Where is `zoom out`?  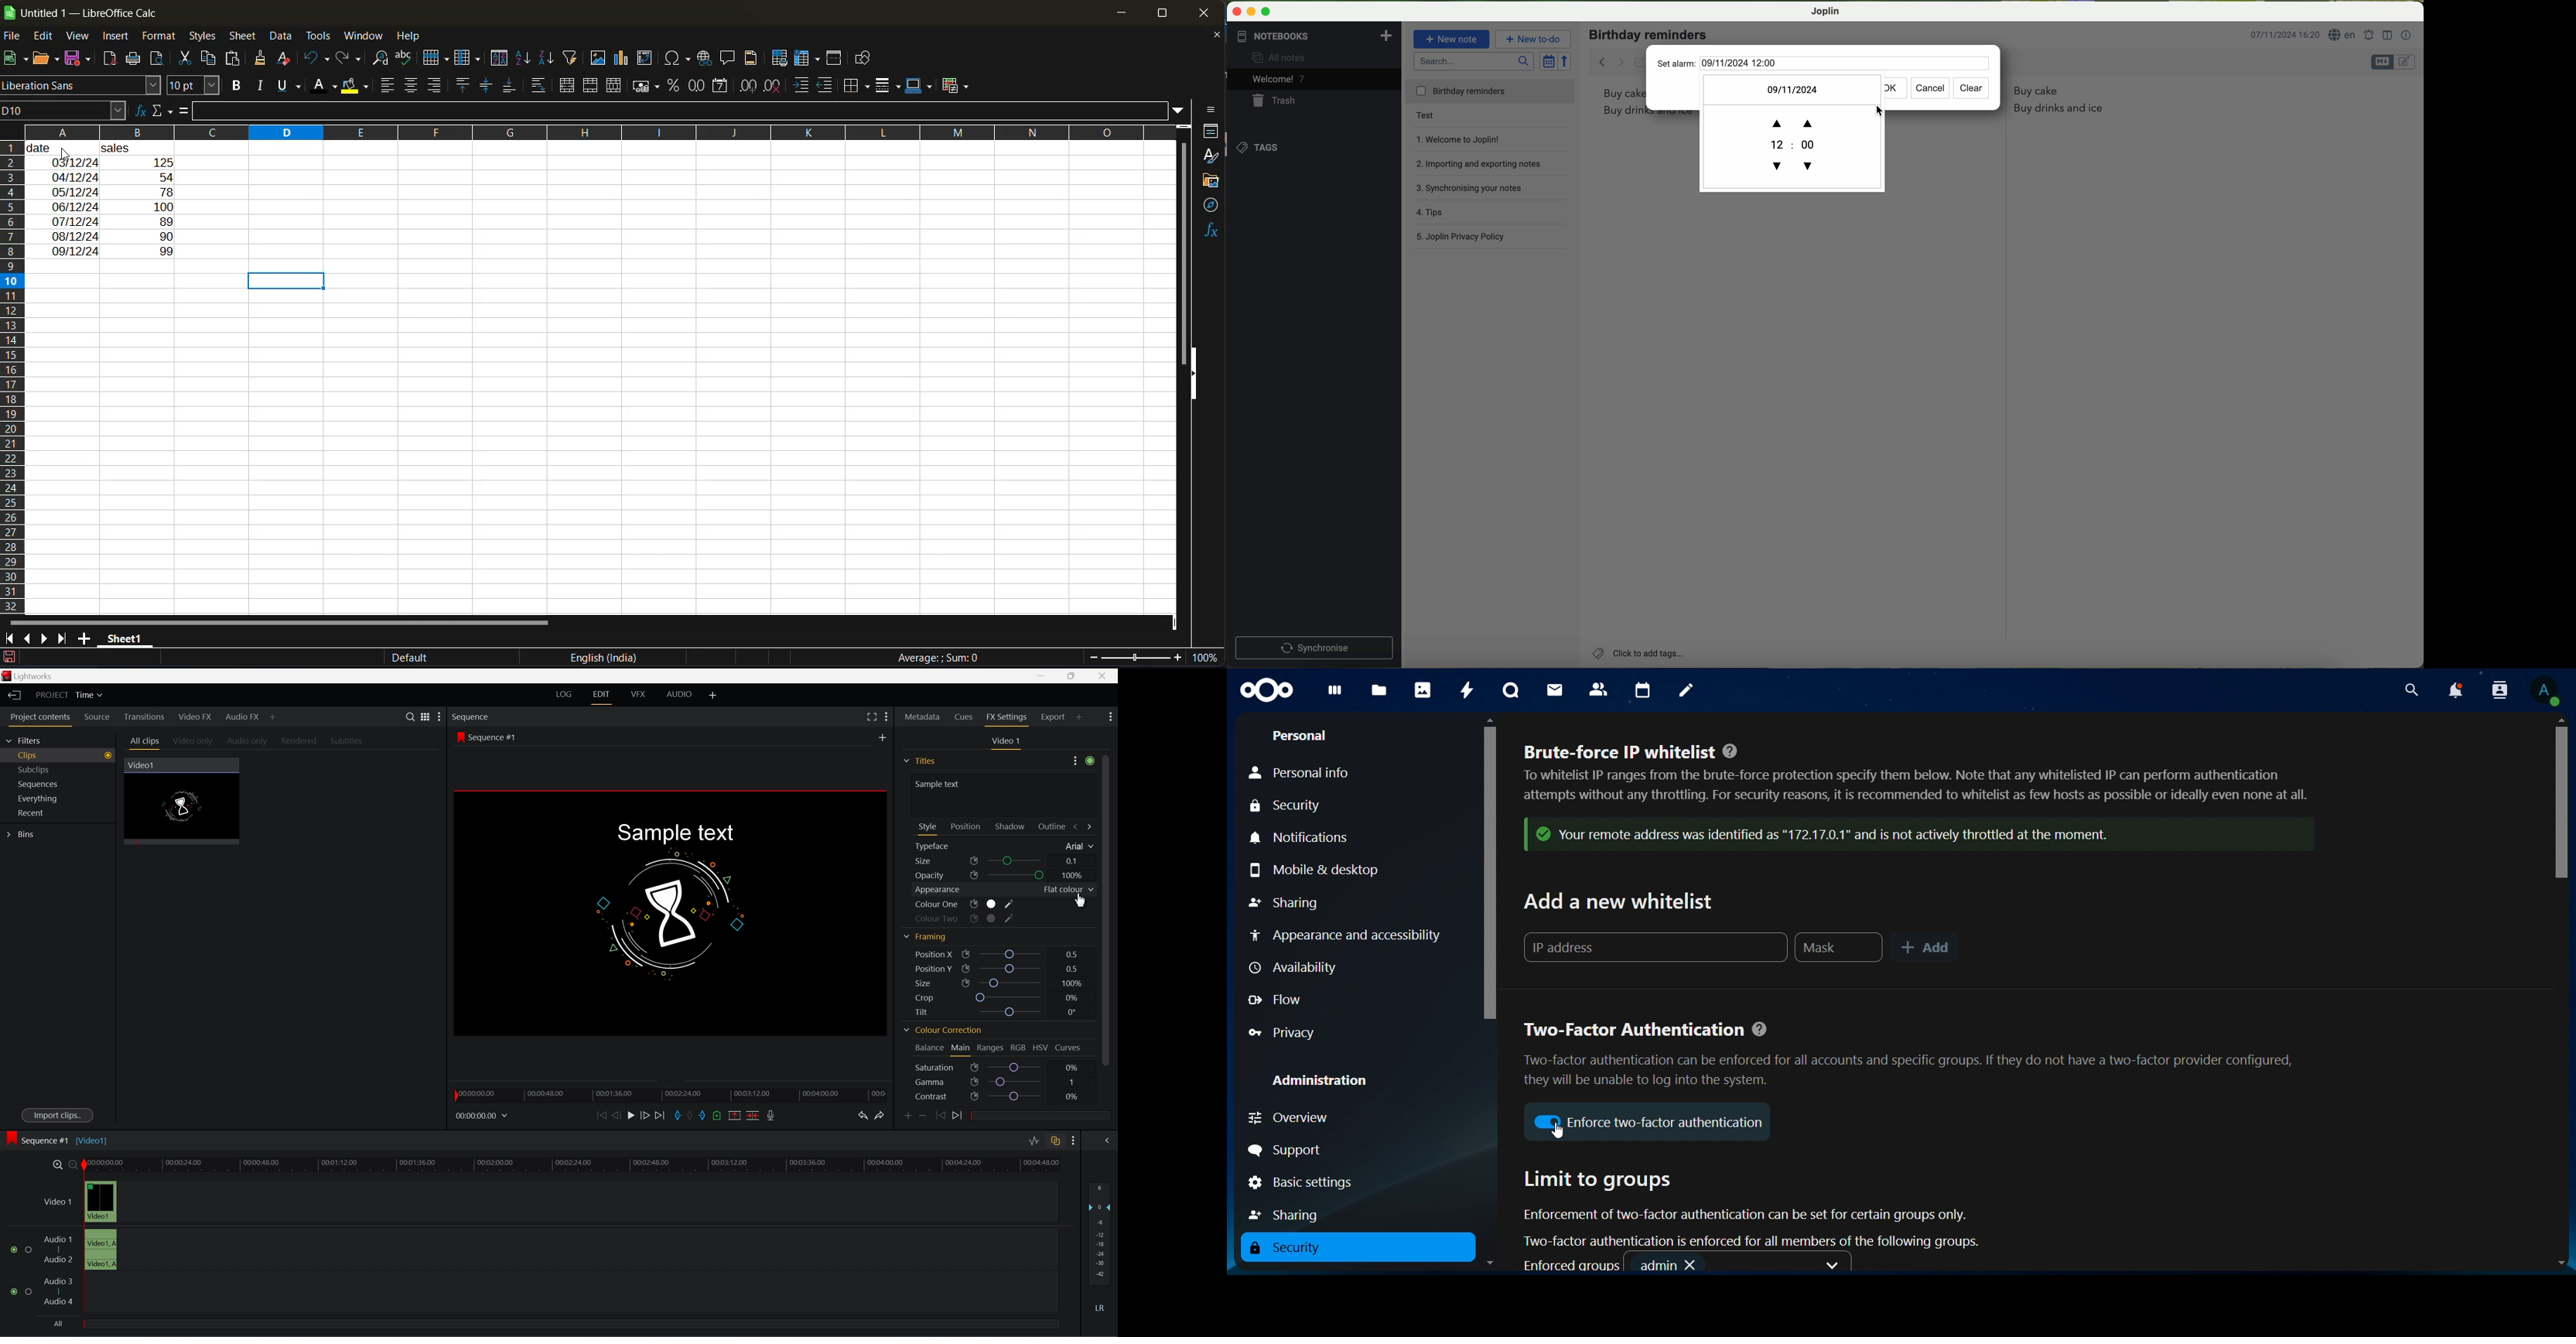 zoom out is located at coordinates (75, 1165).